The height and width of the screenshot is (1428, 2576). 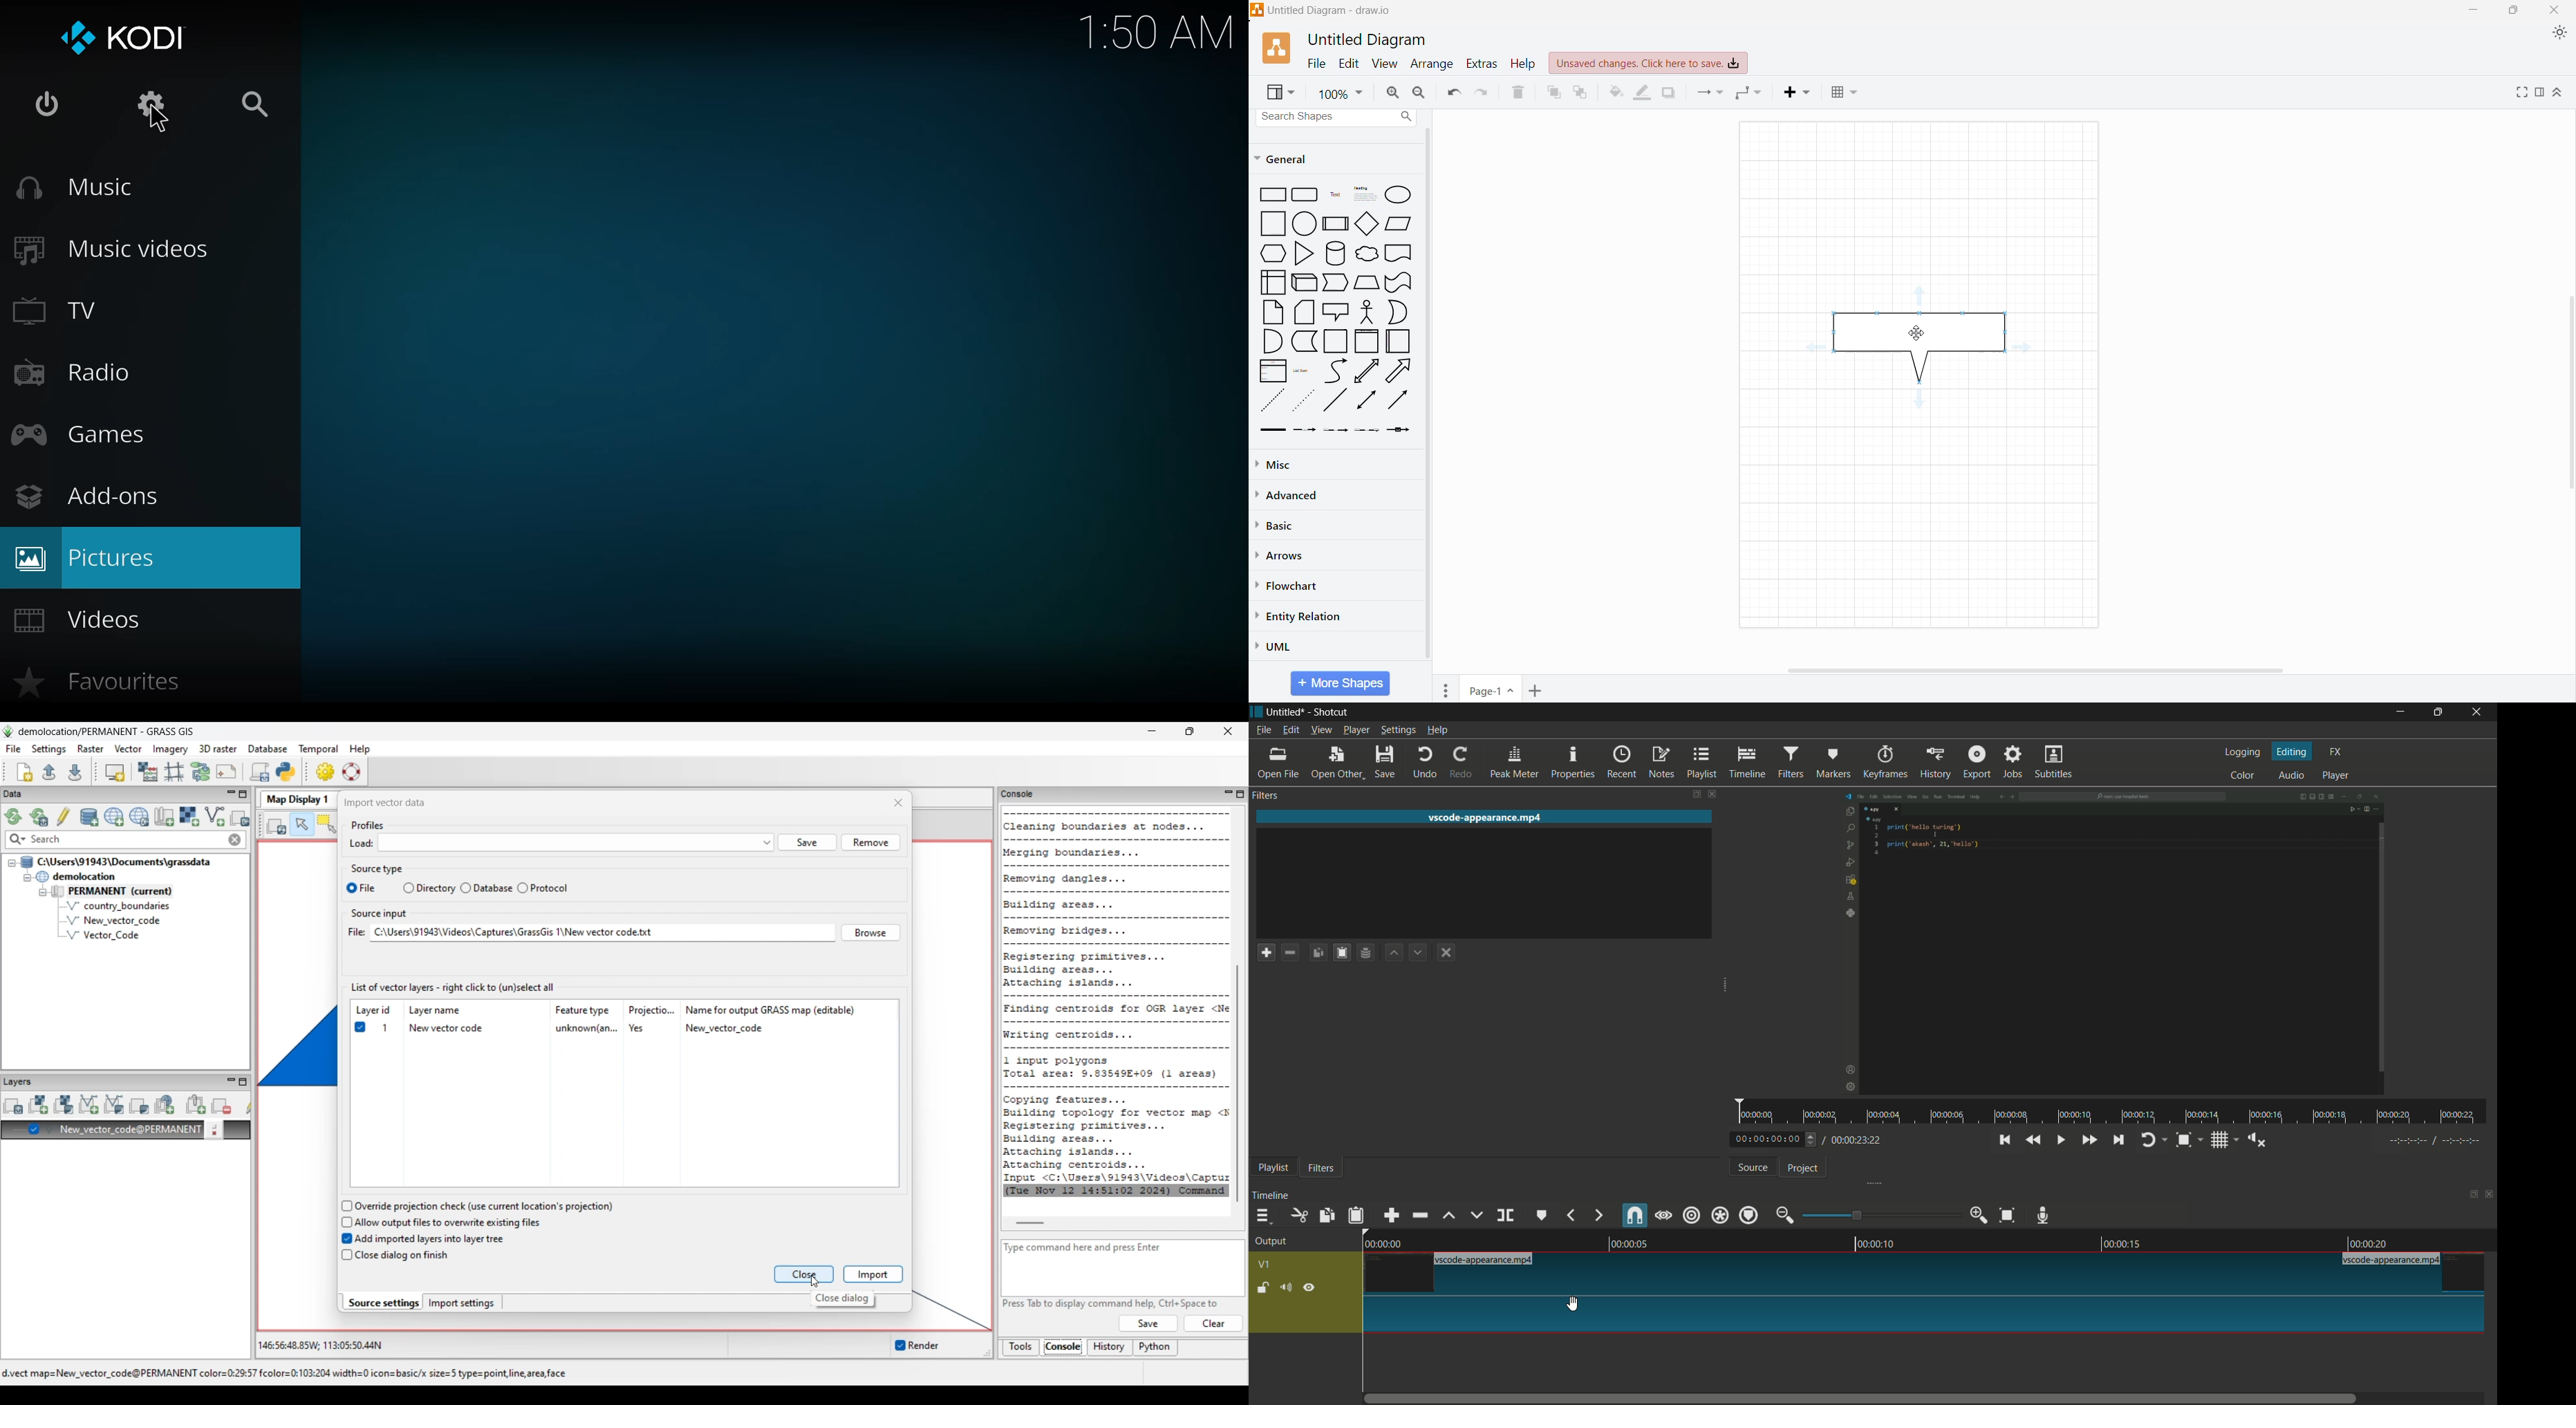 What do you see at coordinates (1399, 223) in the screenshot?
I see `Parallelogram` at bounding box center [1399, 223].